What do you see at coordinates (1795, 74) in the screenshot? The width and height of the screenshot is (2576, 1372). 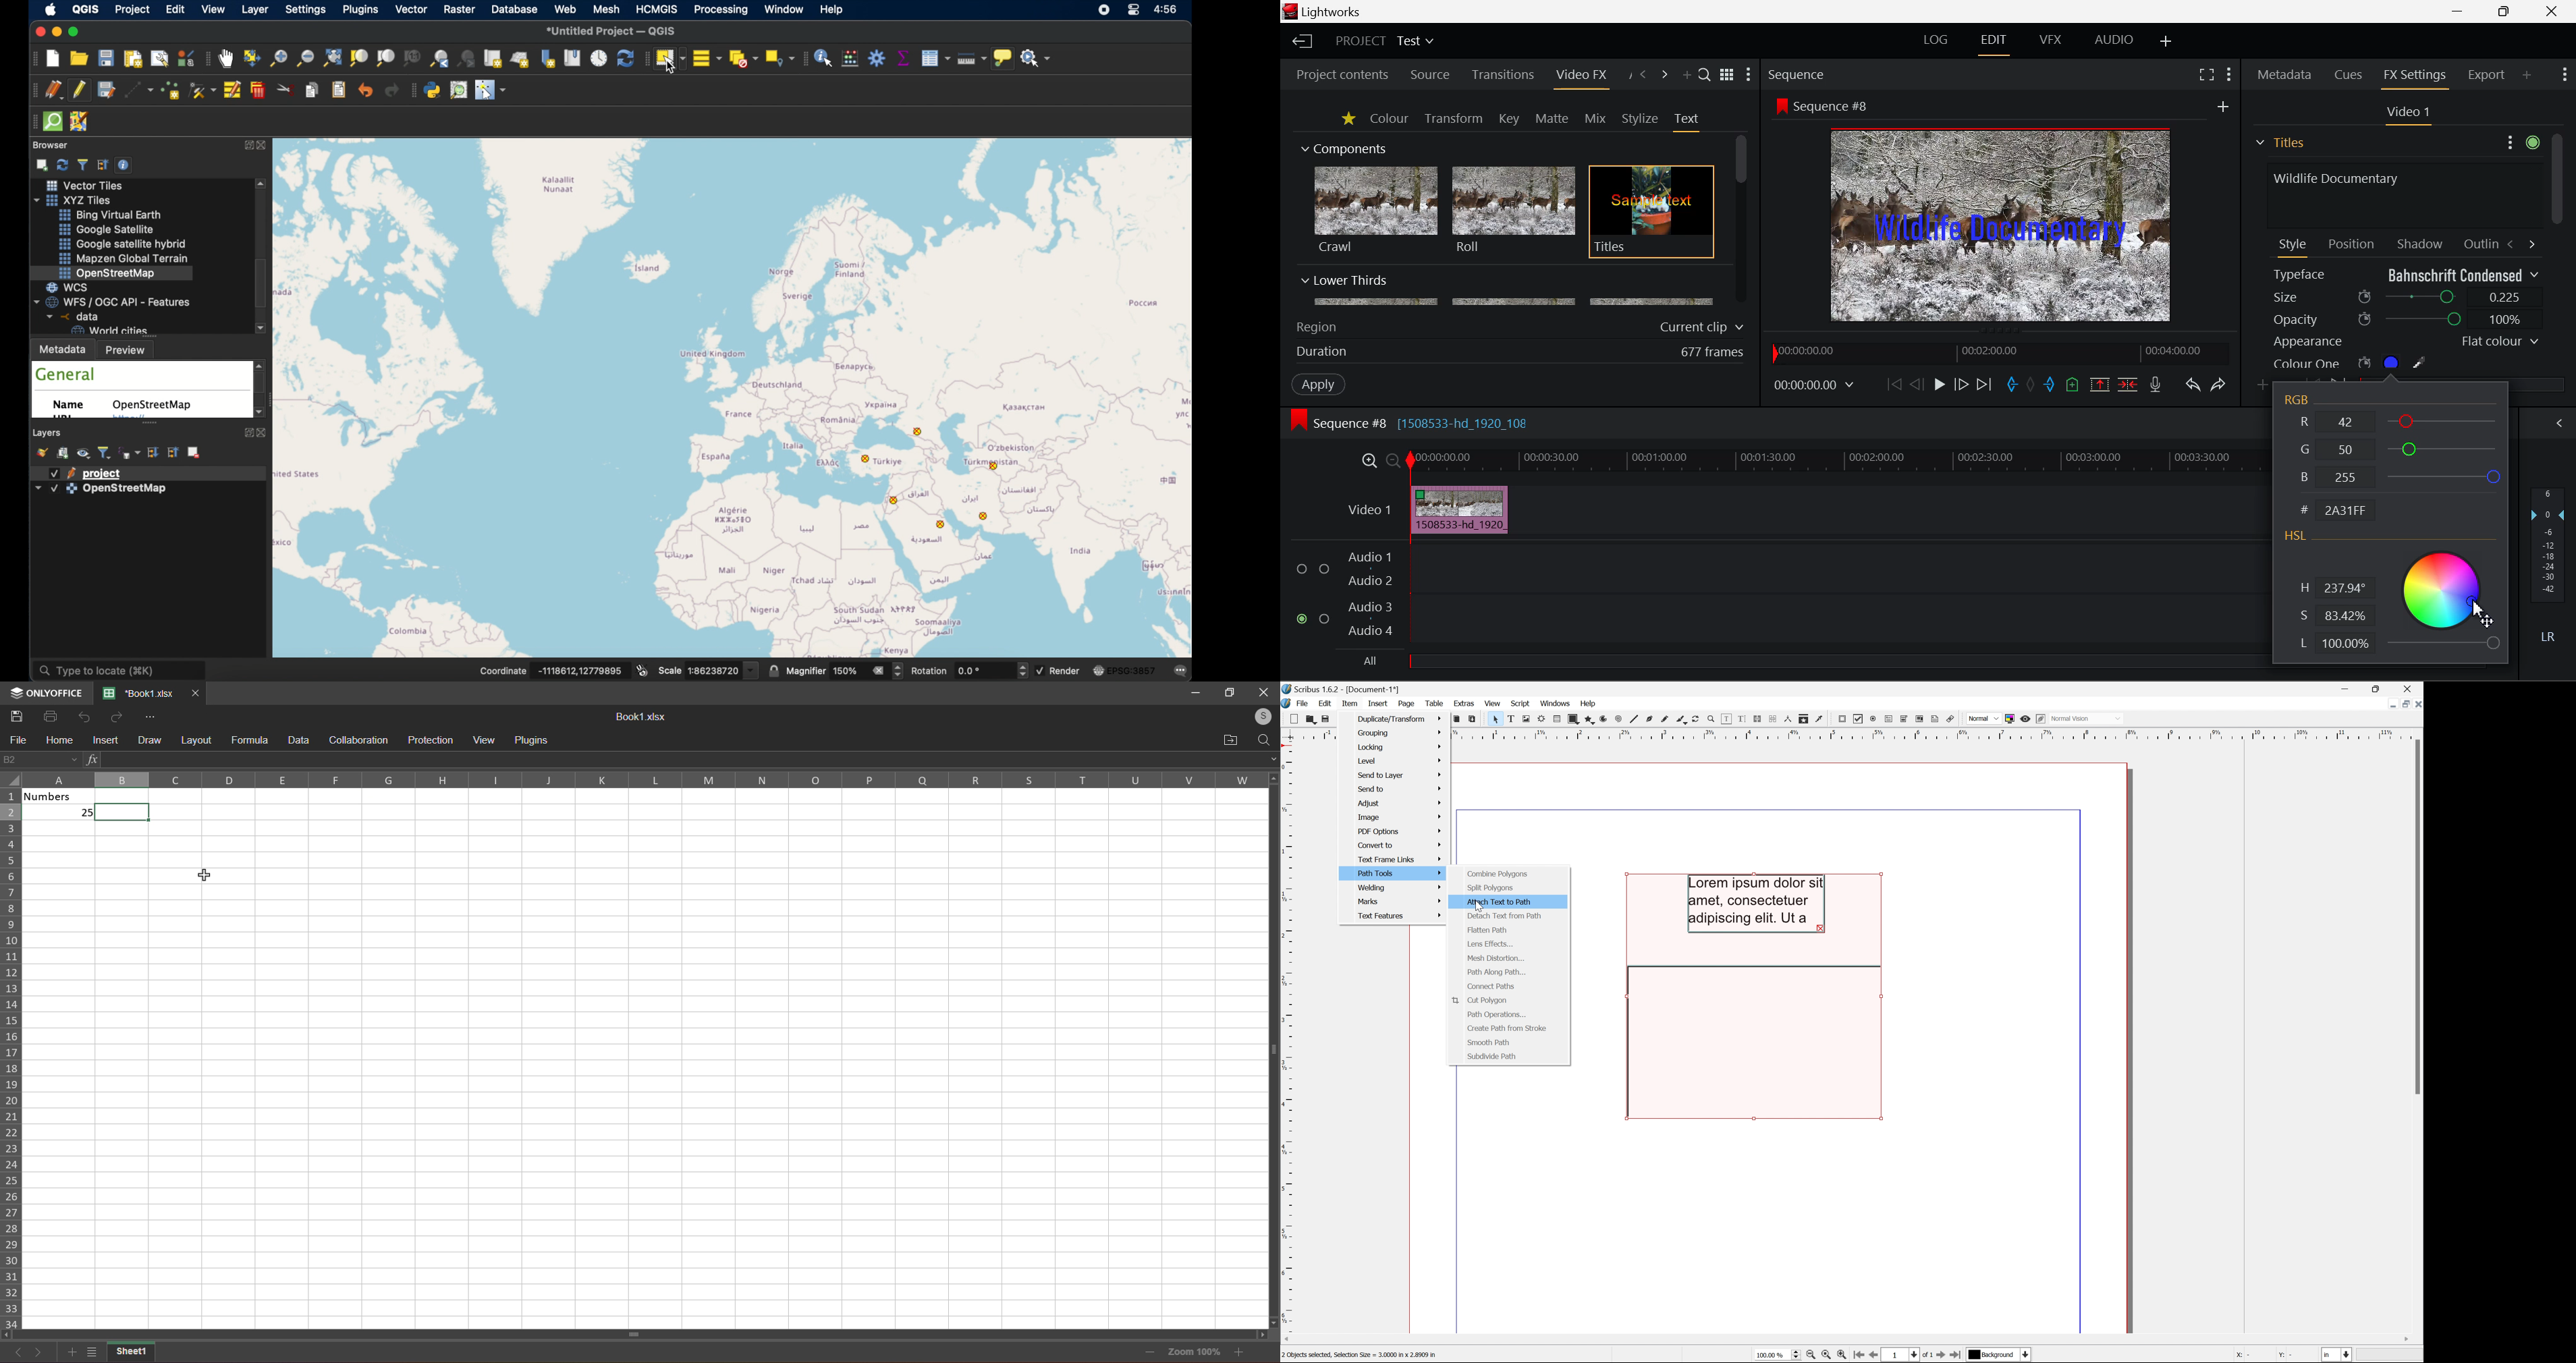 I see `Sequence` at bounding box center [1795, 74].